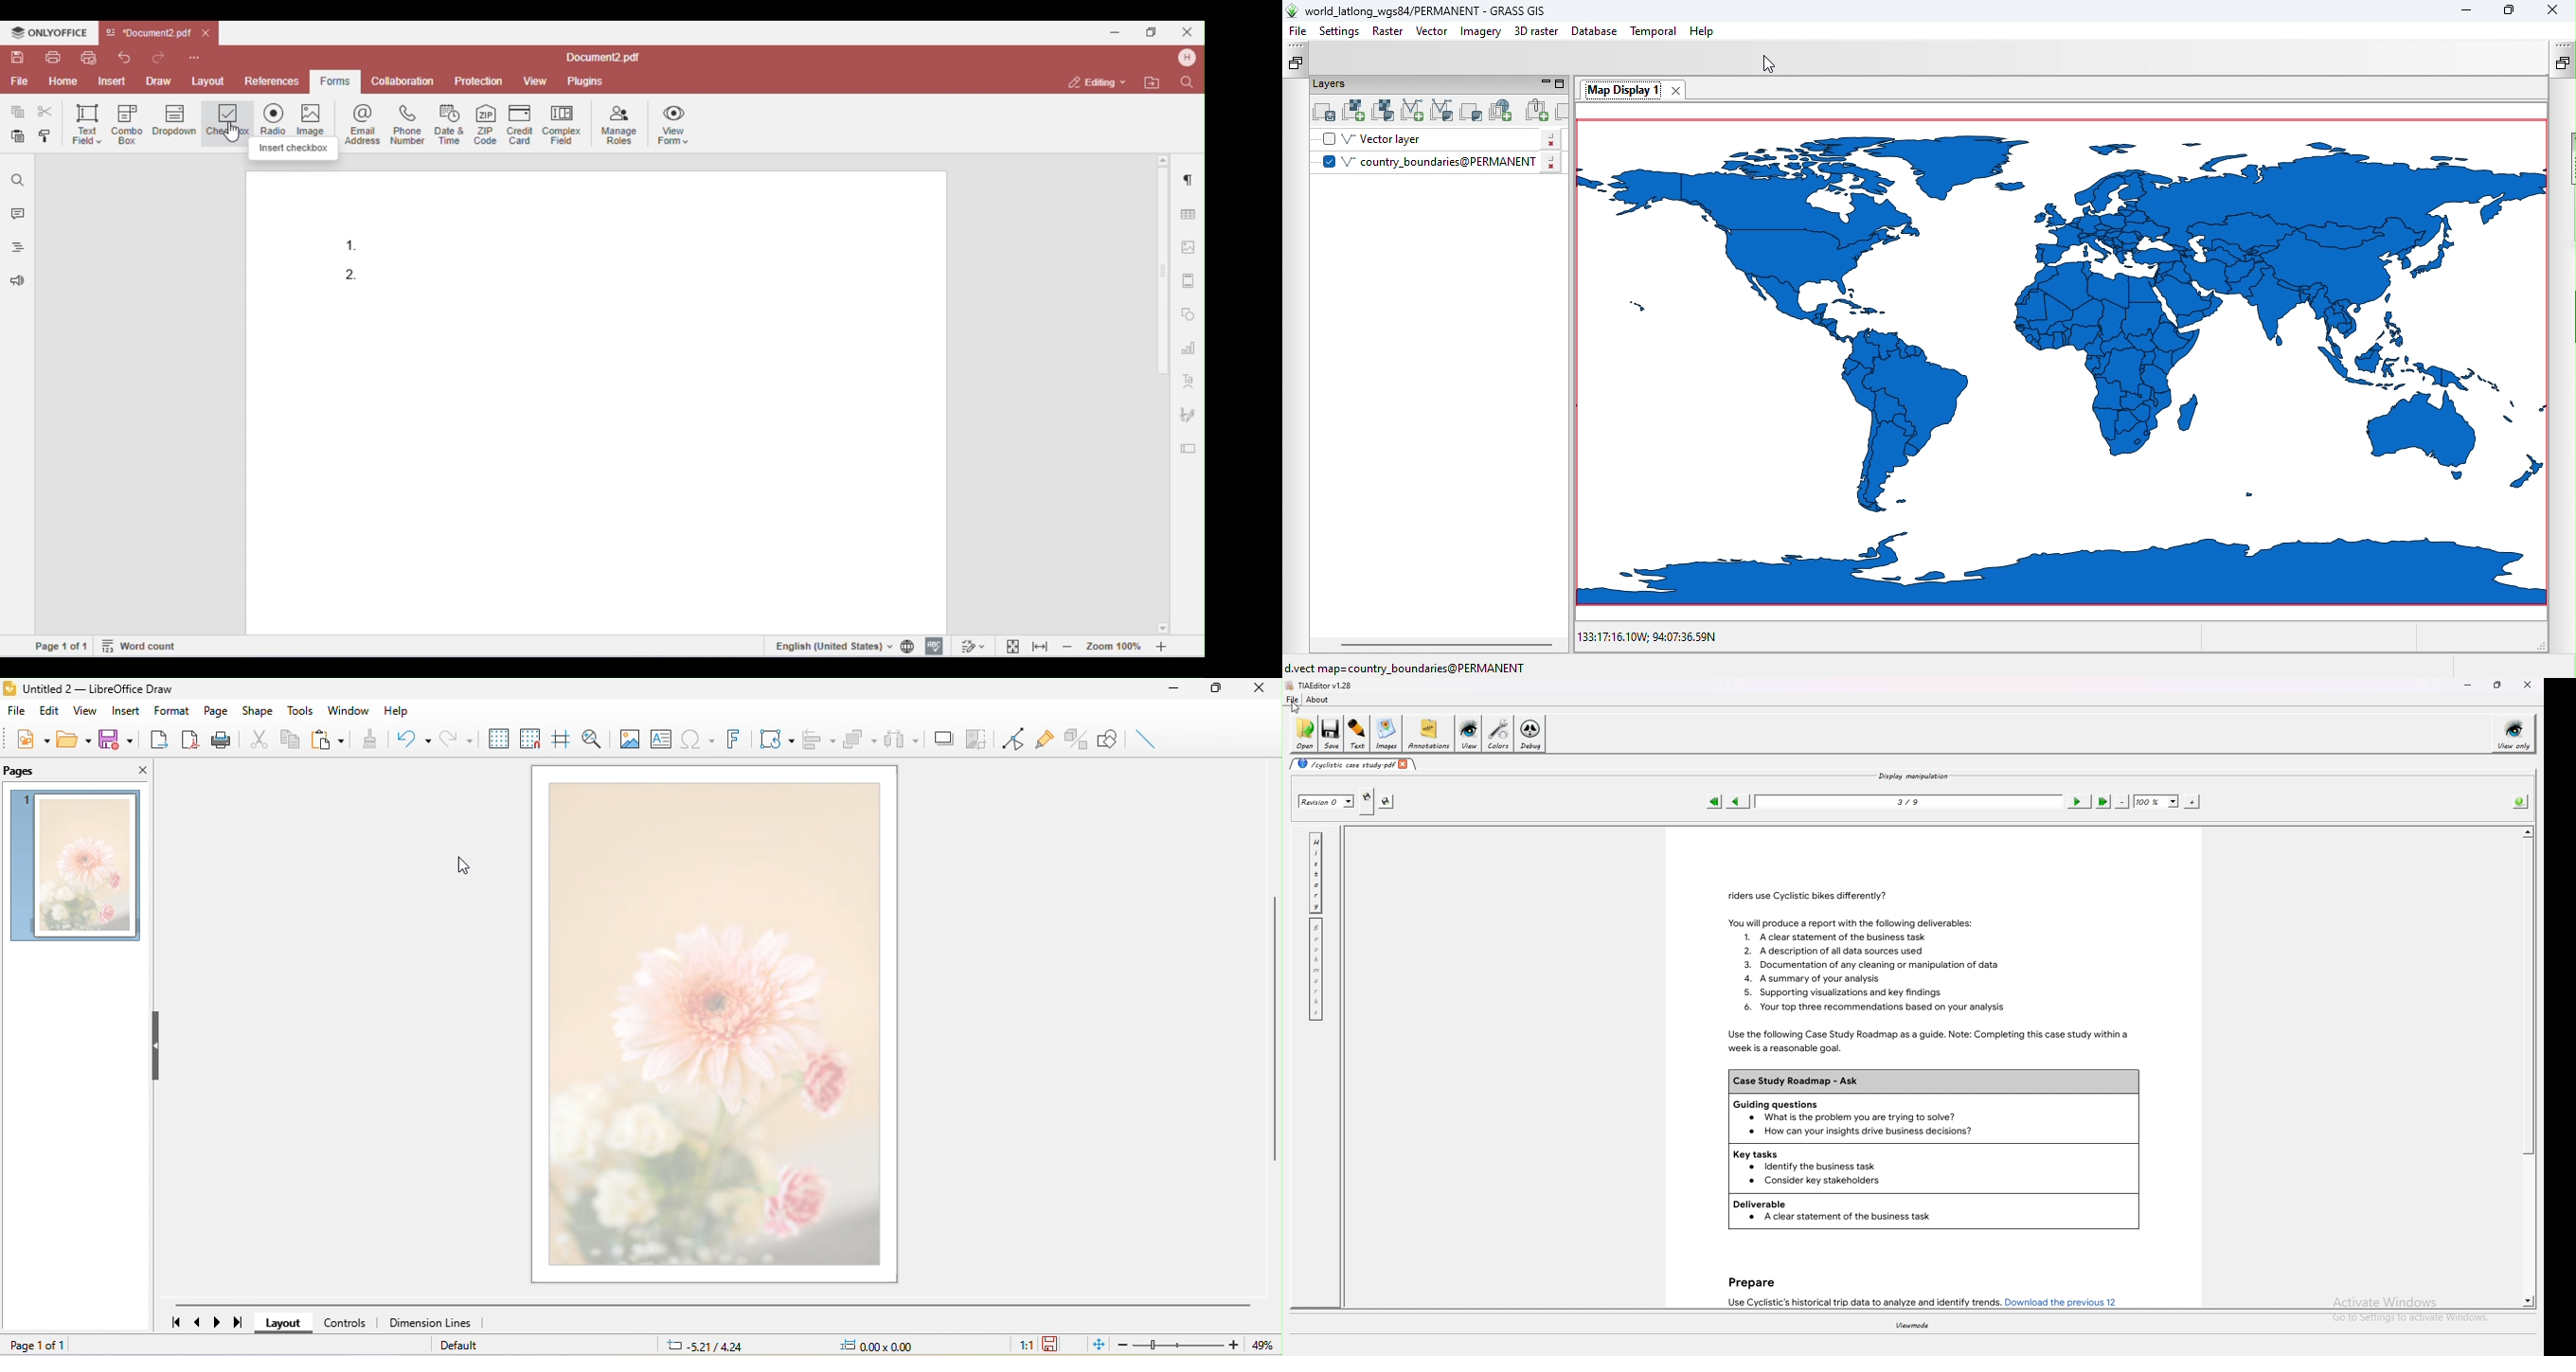 This screenshot has height=1372, width=2576. Describe the element at coordinates (155, 737) in the screenshot. I see `export` at that location.